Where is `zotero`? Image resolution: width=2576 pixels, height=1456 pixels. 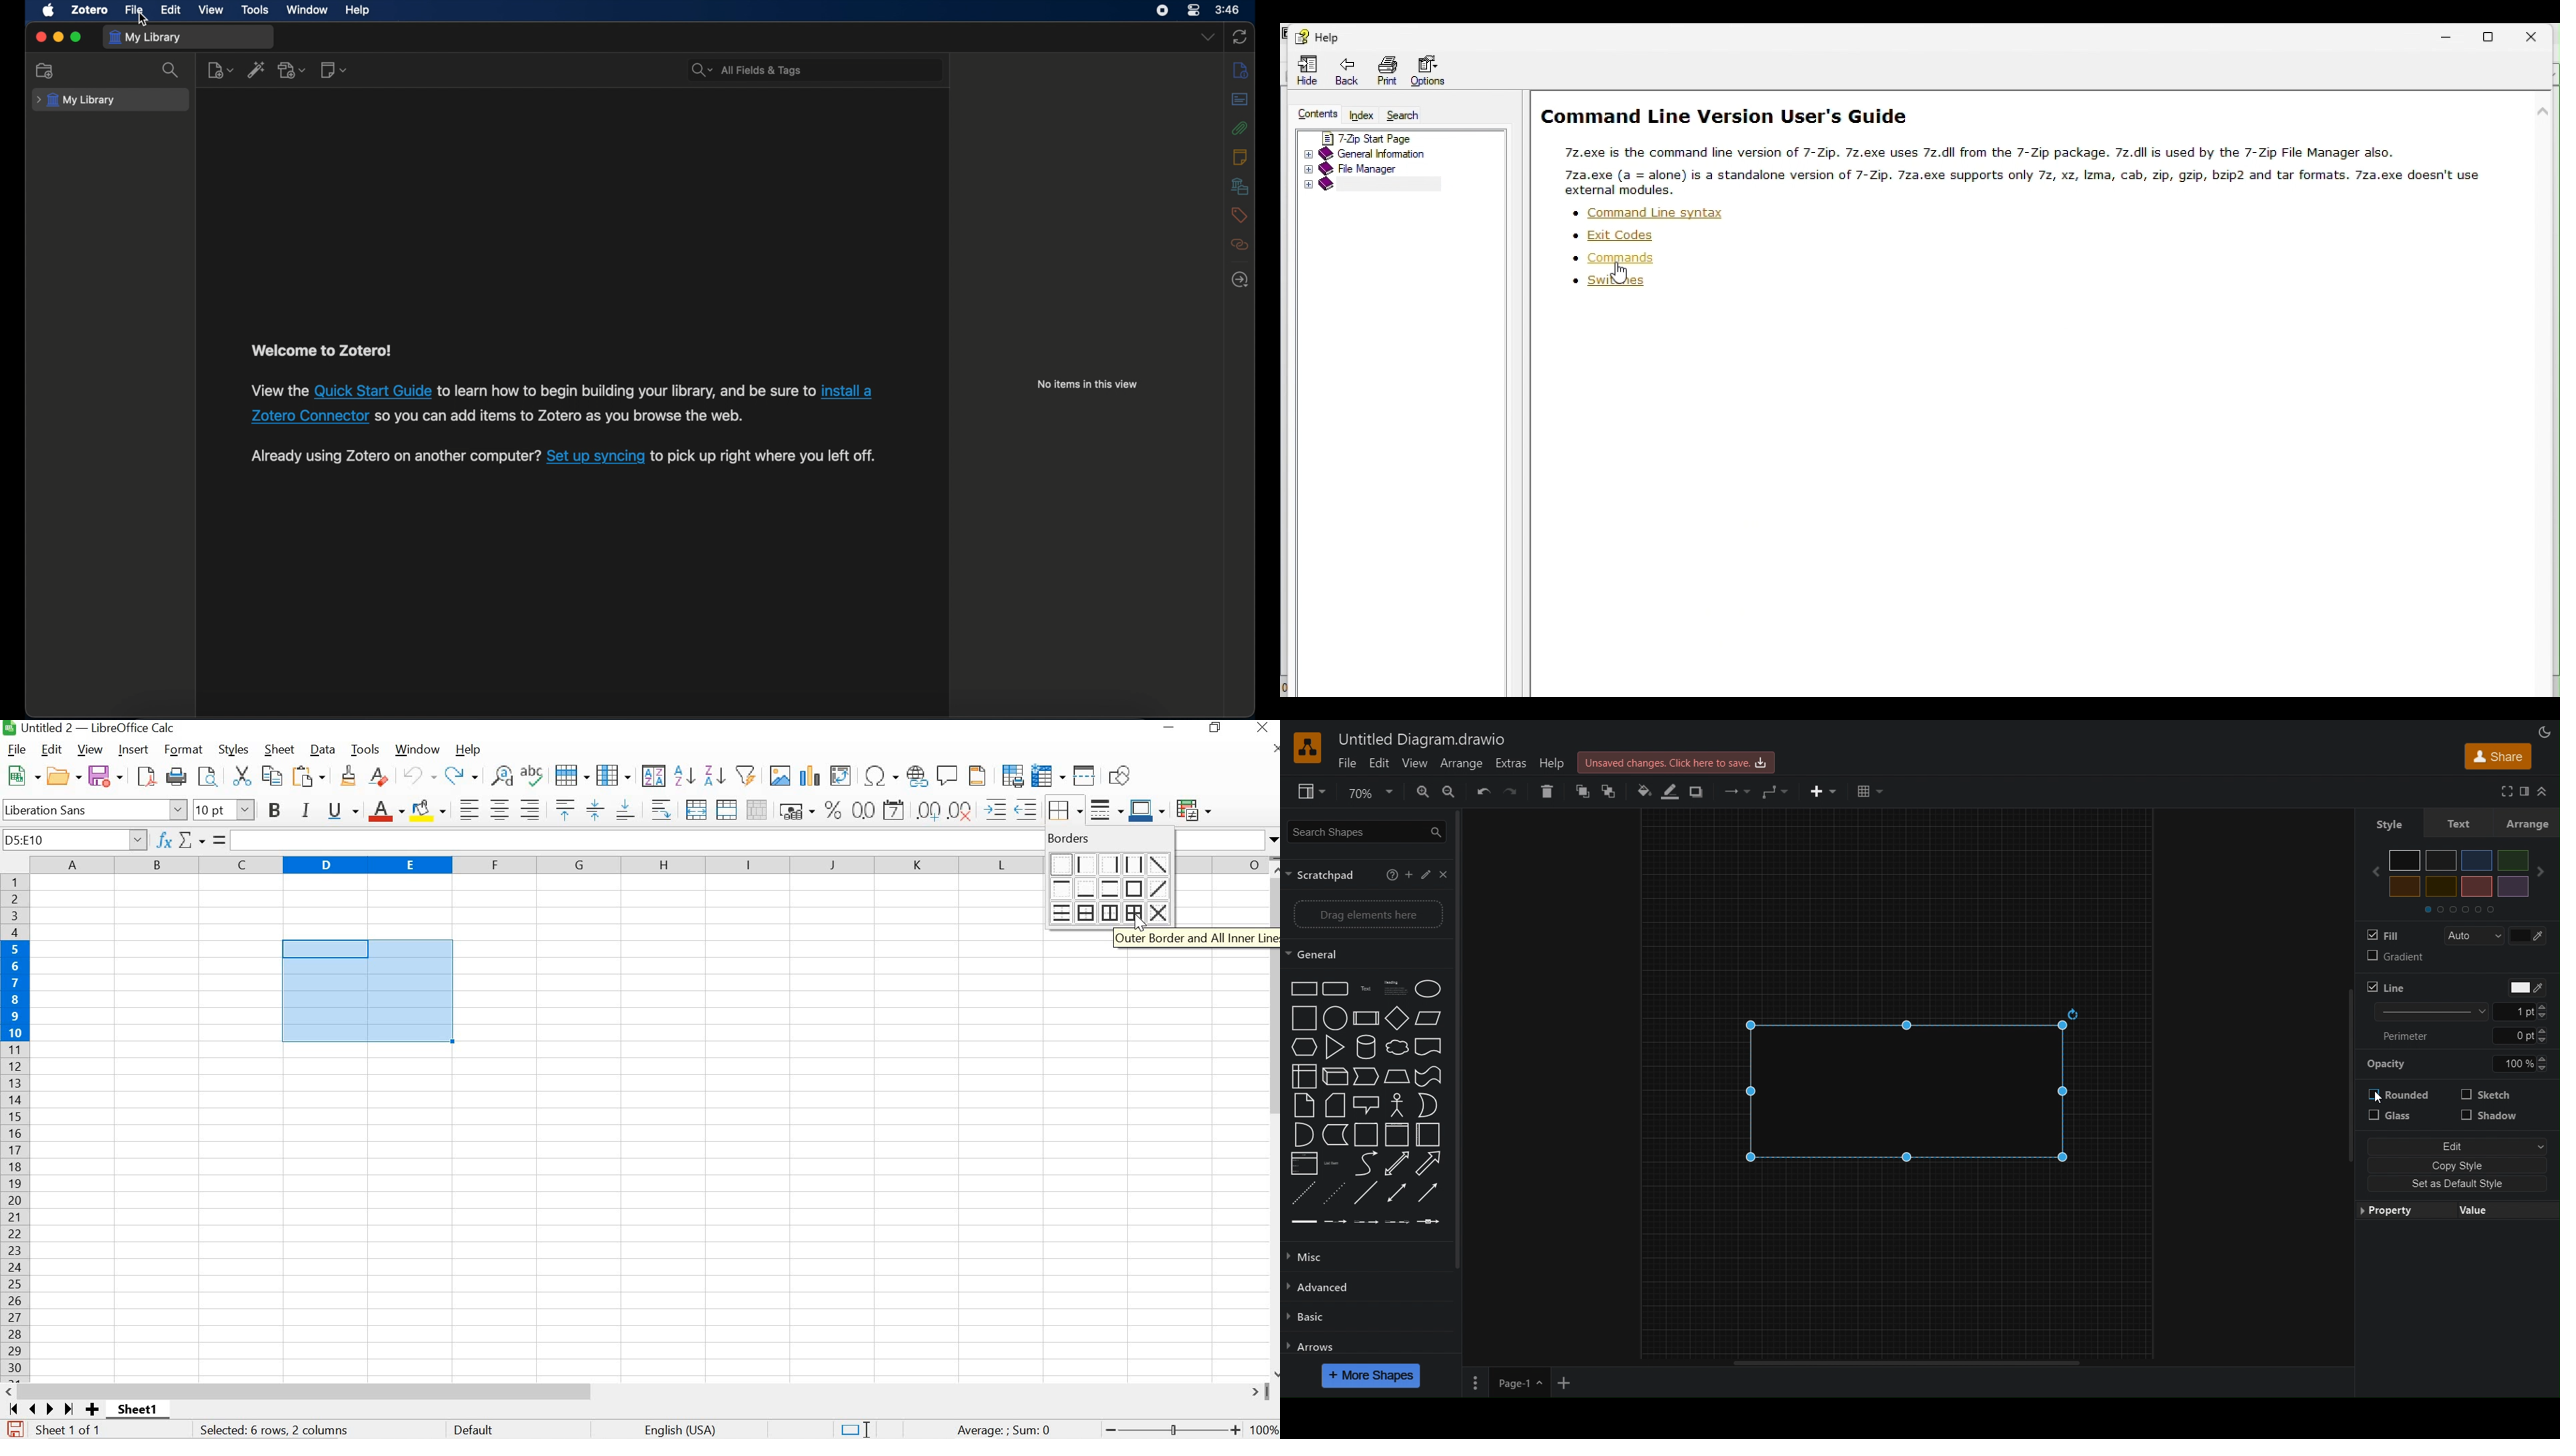
zotero is located at coordinates (91, 9).